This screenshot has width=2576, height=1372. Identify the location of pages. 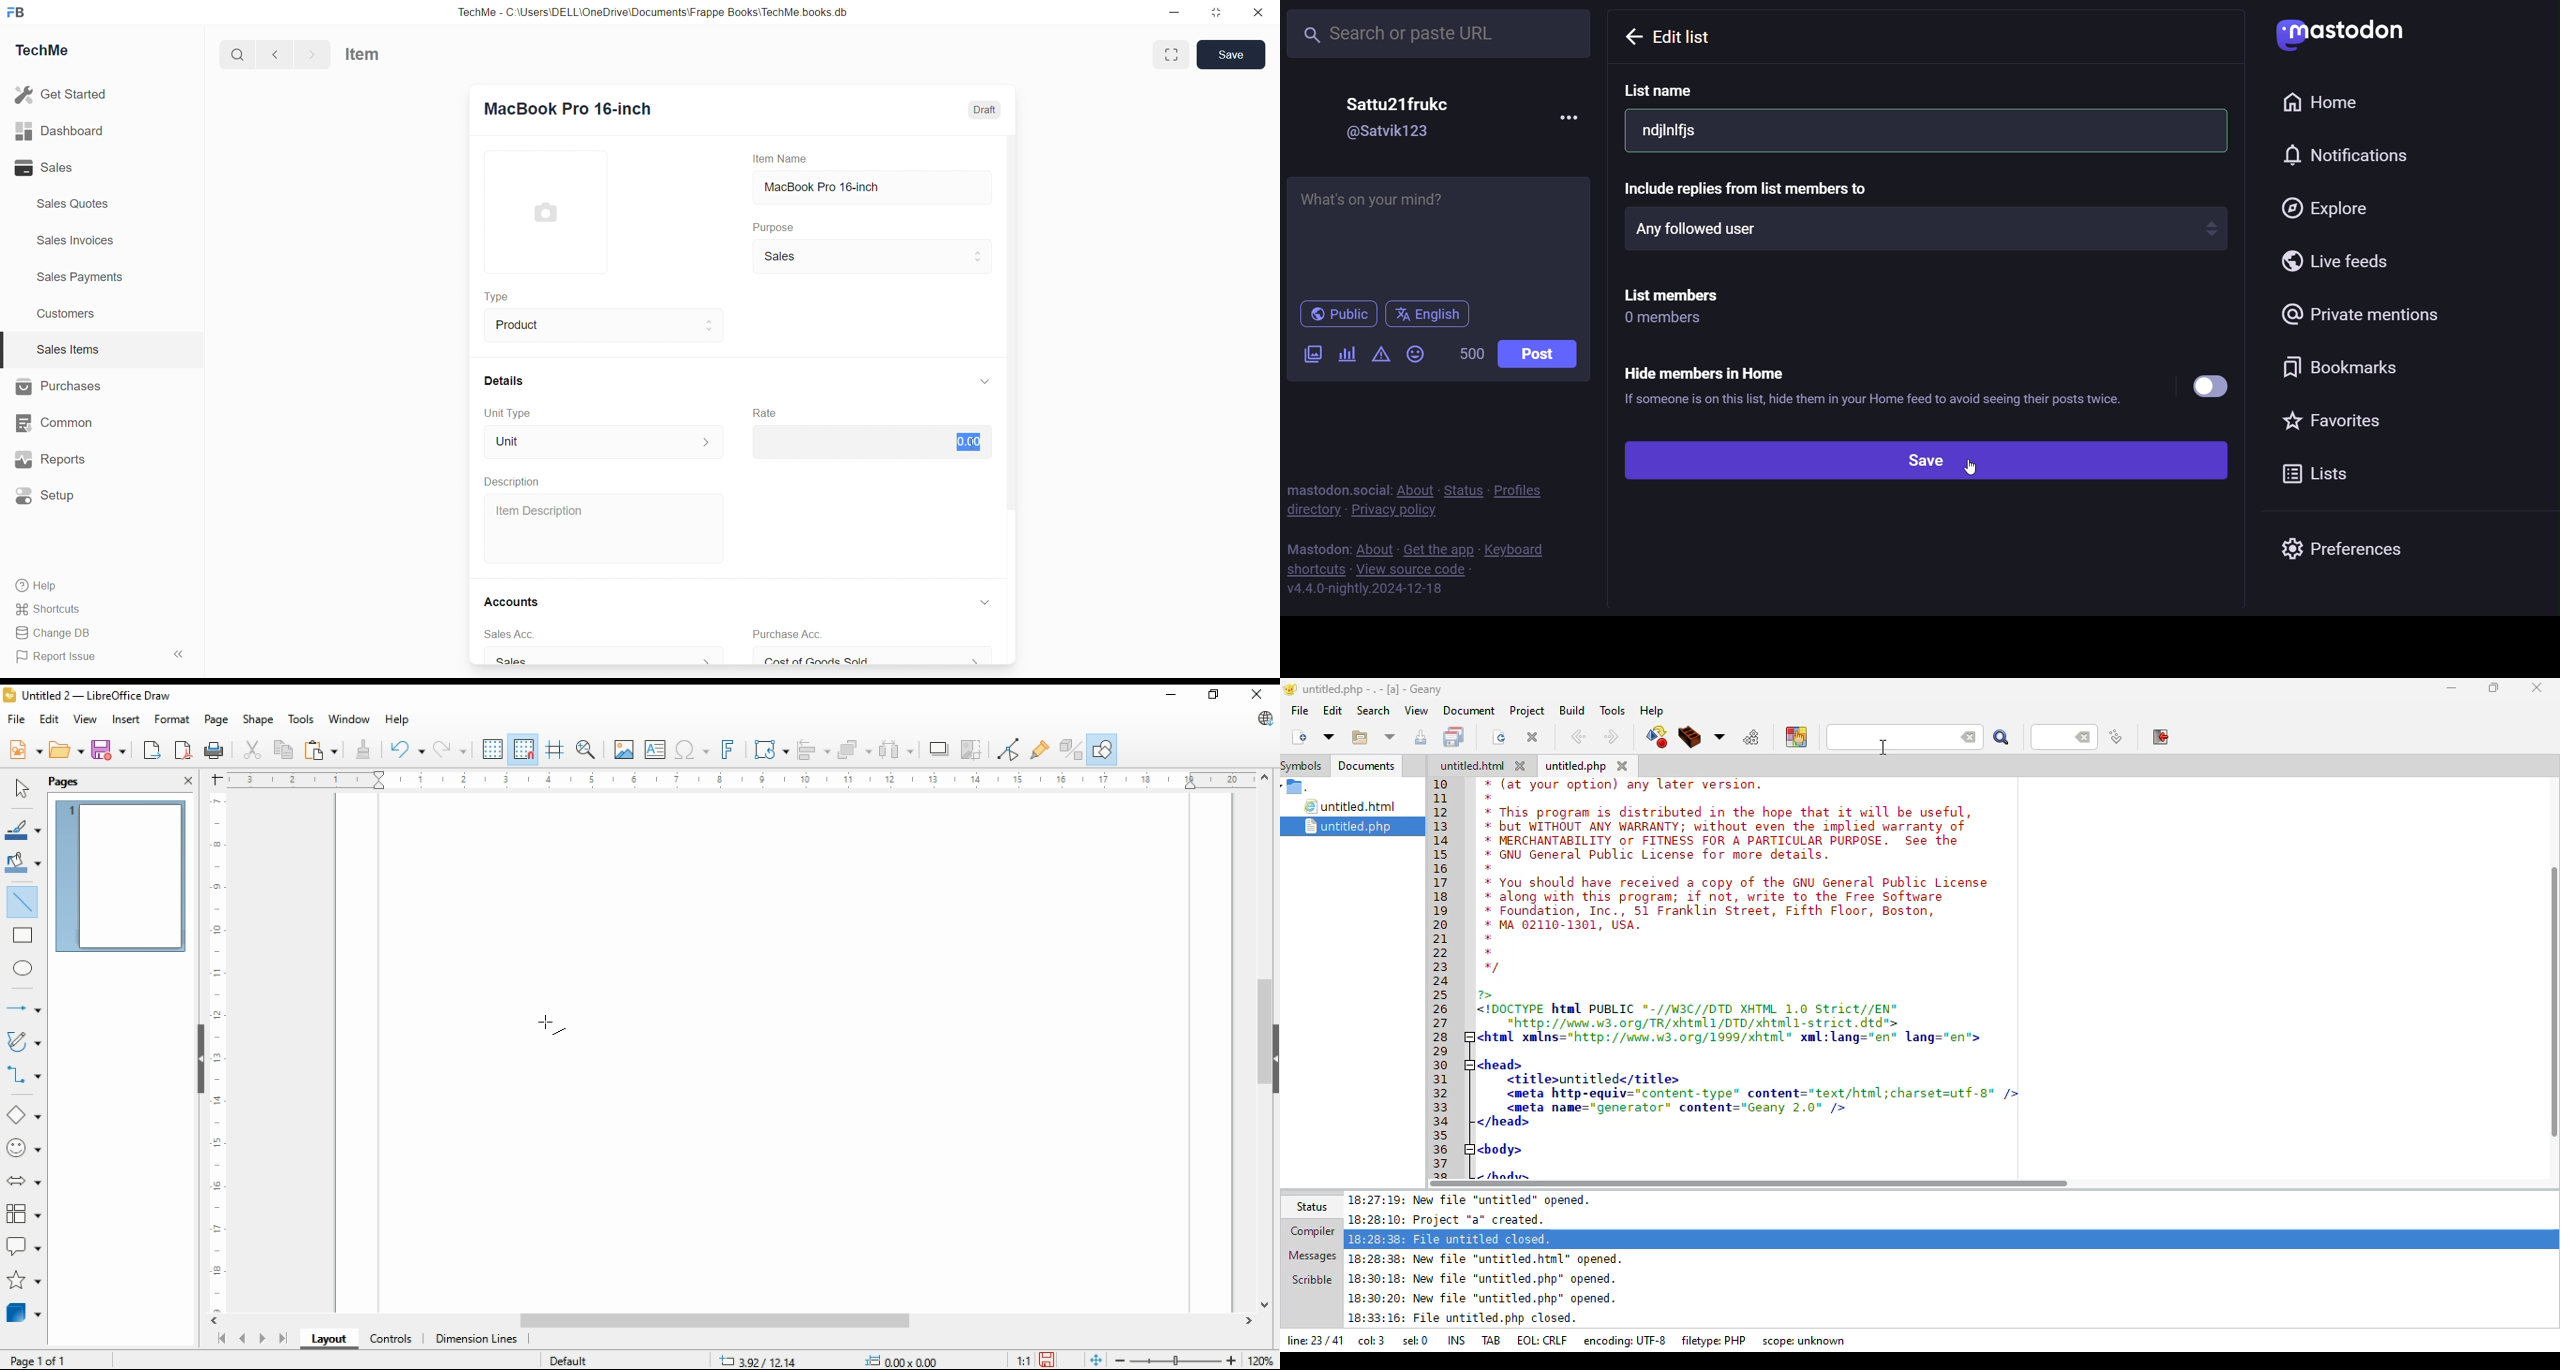
(70, 780).